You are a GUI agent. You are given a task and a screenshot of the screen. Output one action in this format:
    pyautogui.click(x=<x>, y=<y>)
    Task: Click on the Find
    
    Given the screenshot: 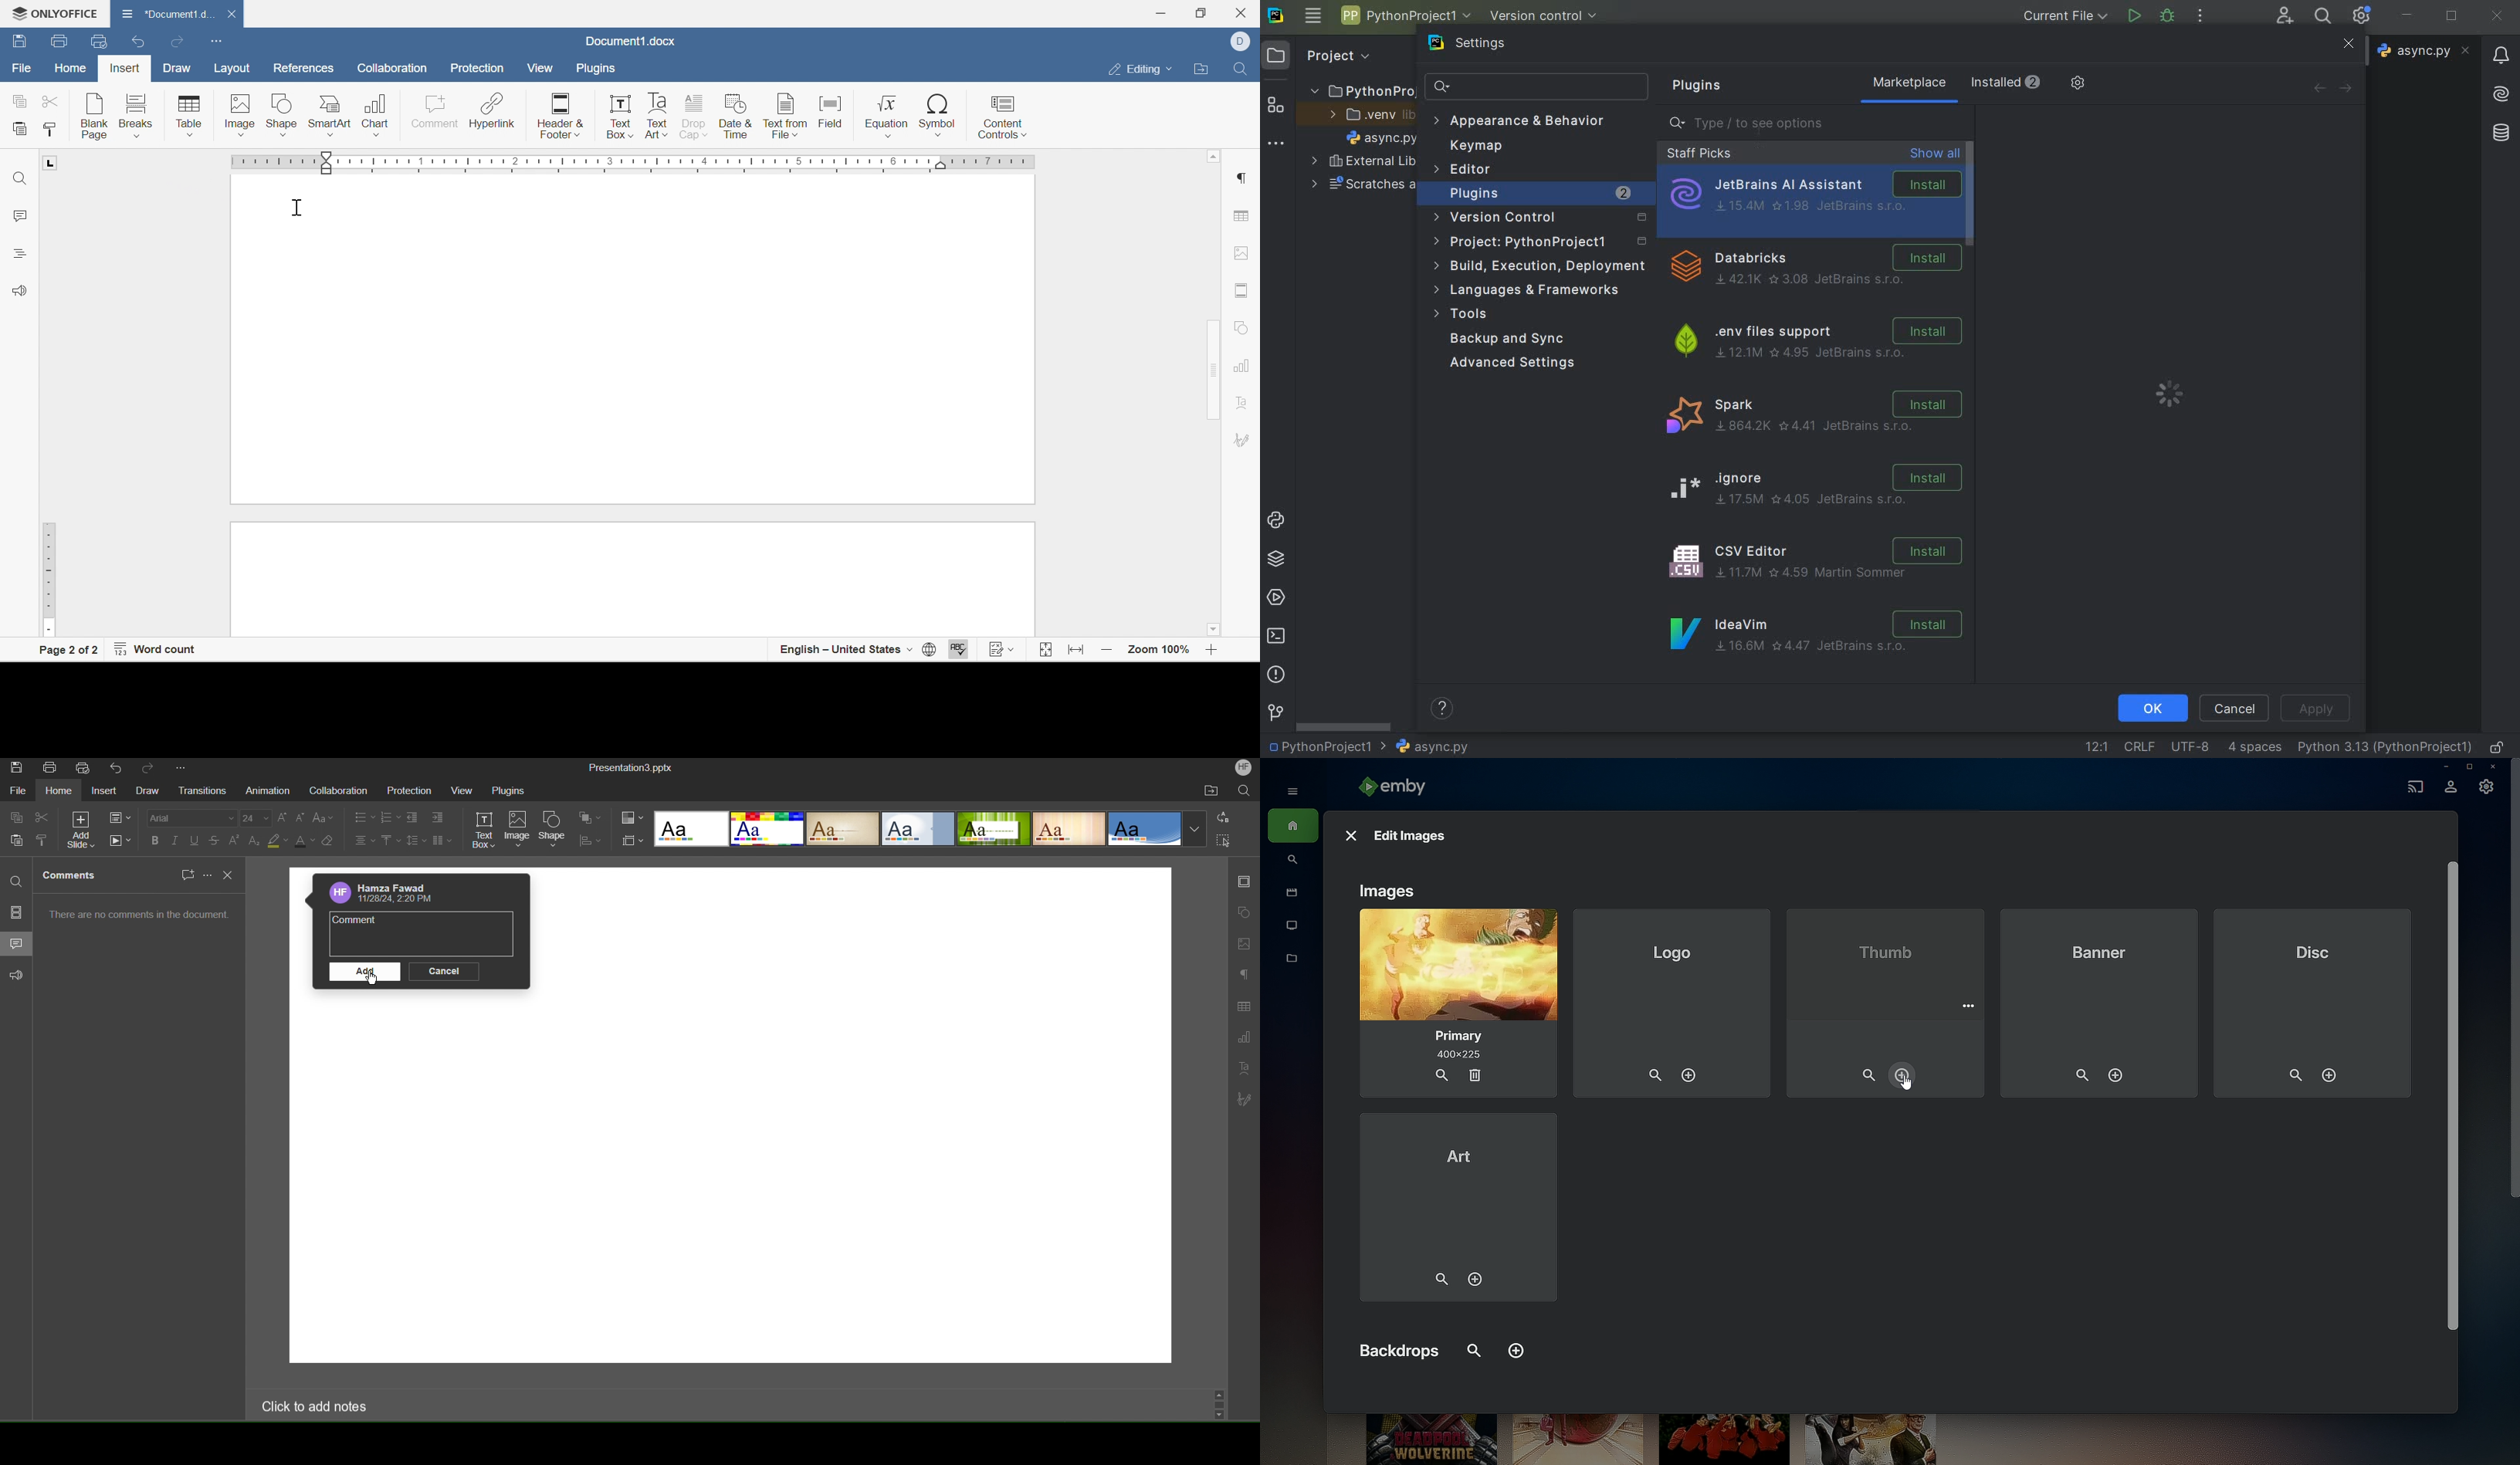 What is the action you would take?
    pyautogui.click(x=19, y=176)
    